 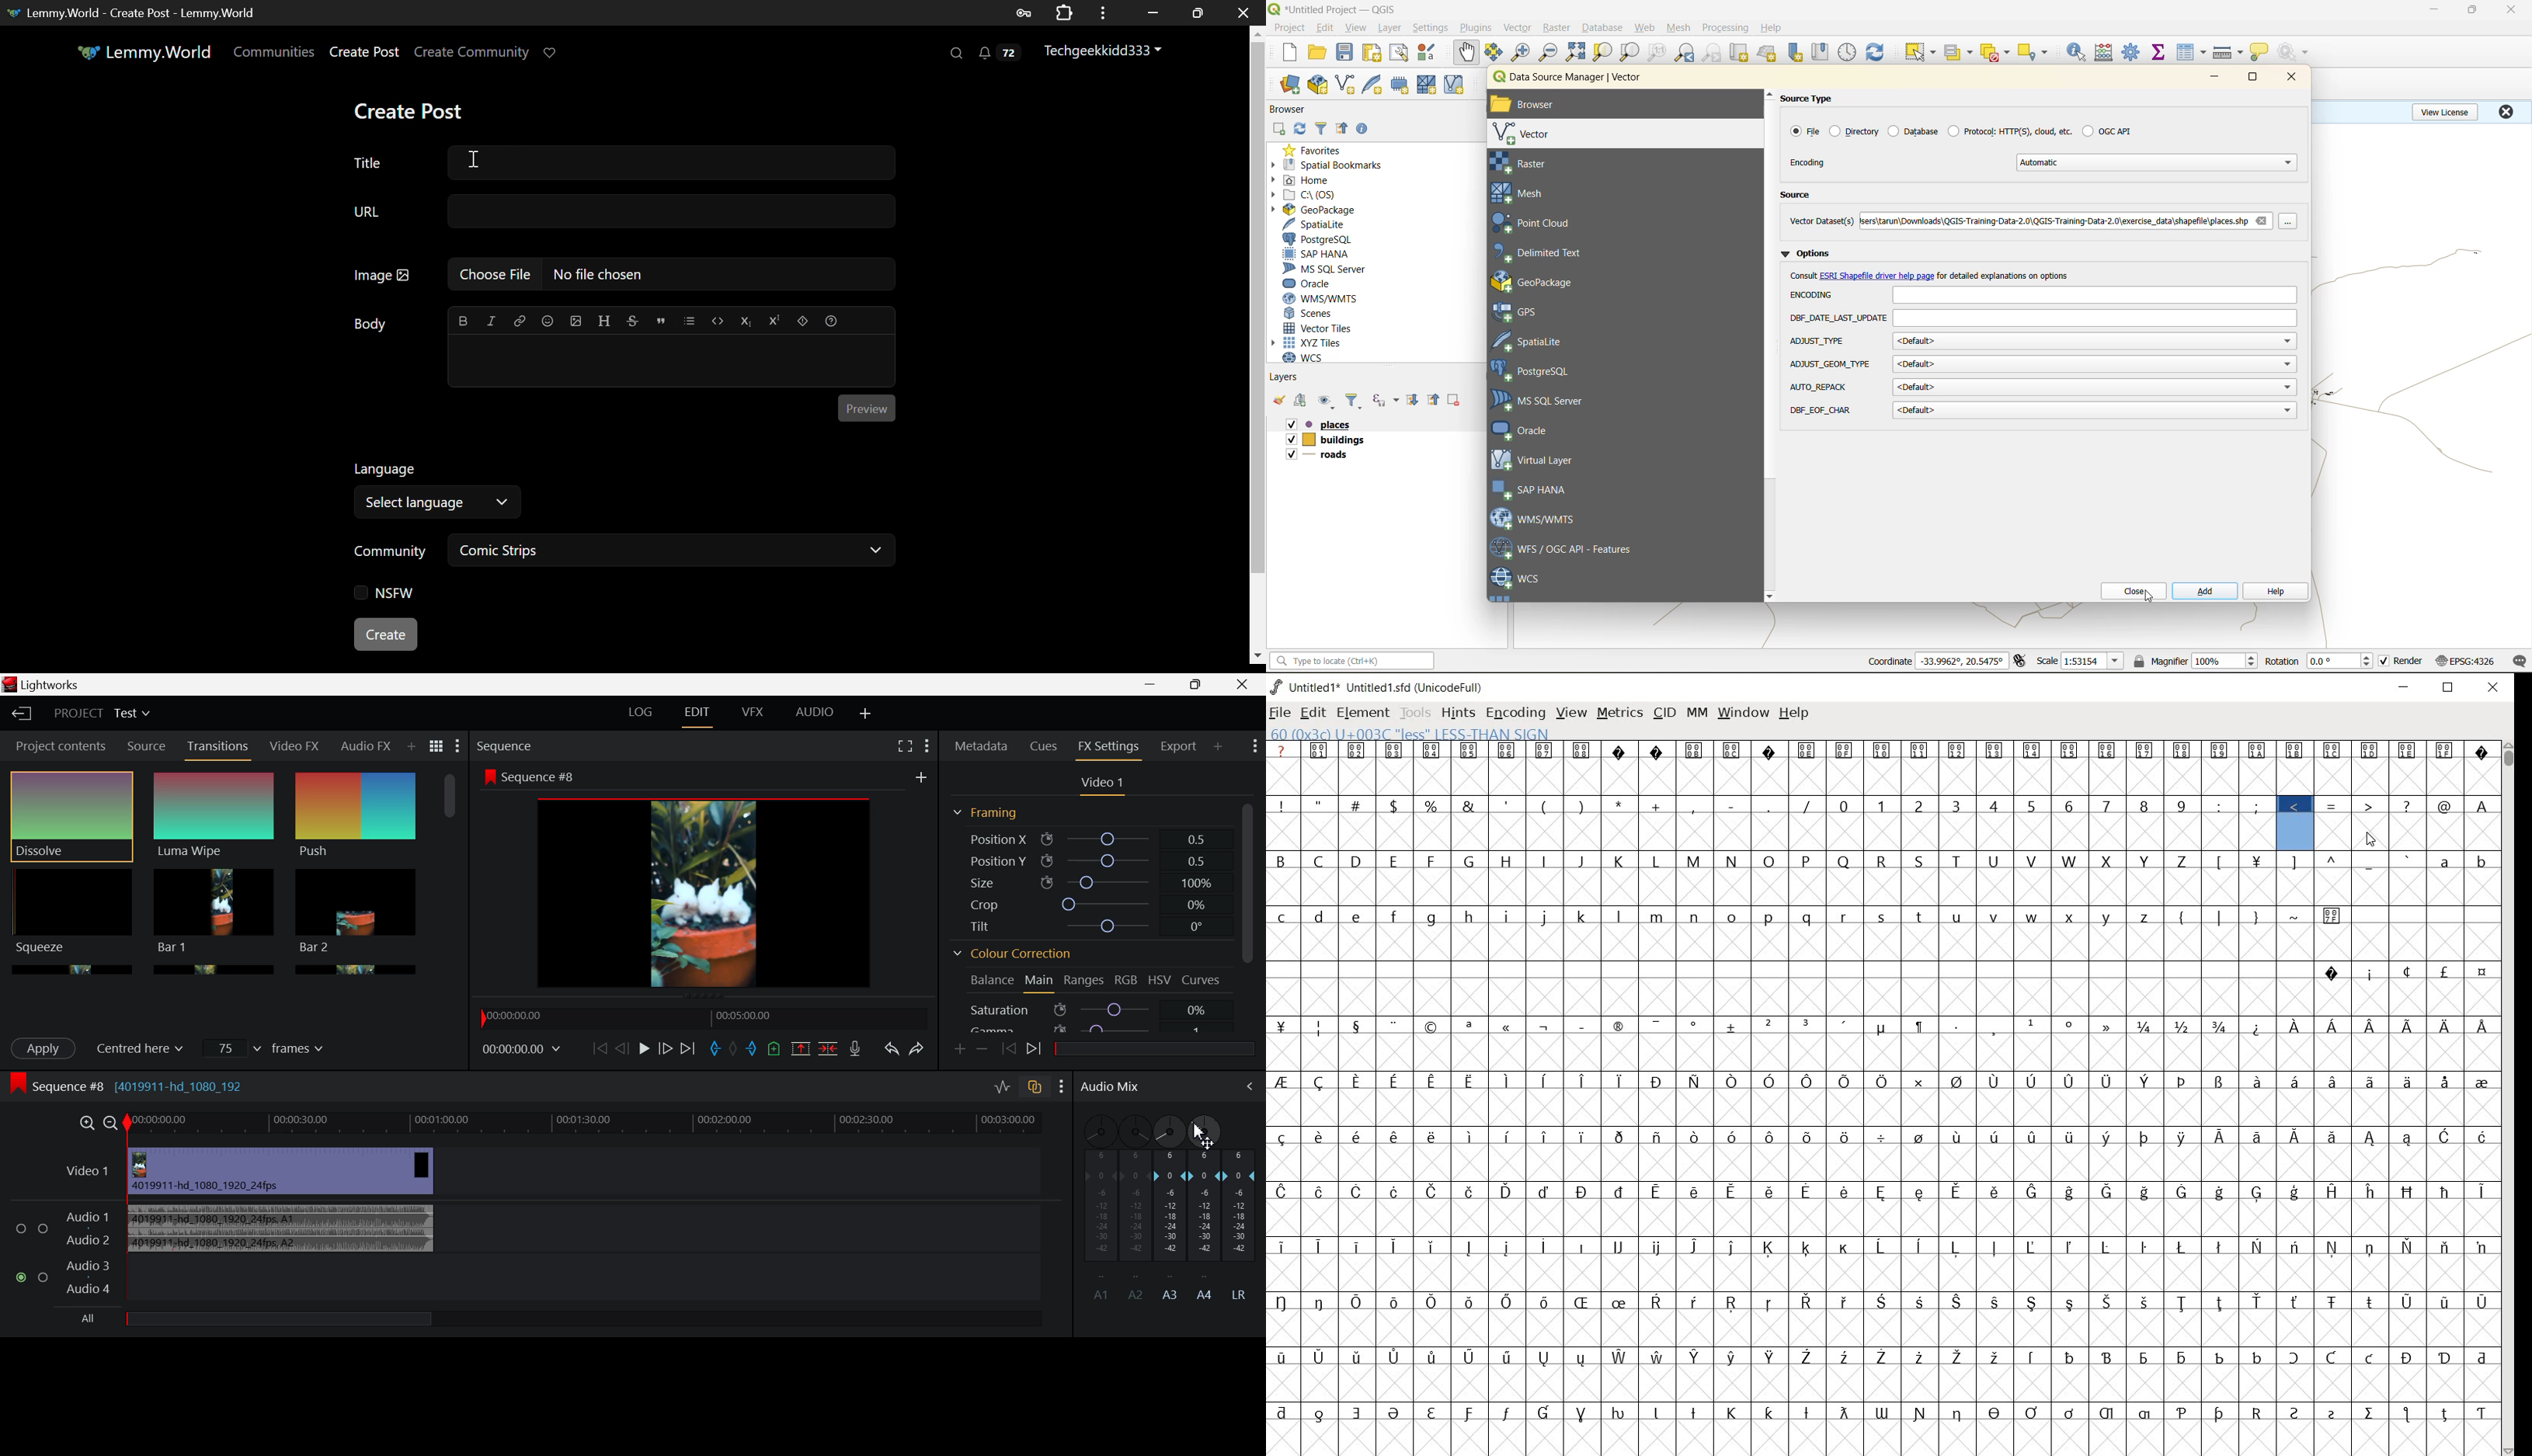 What do you see at coordinates (218, 750) in the screenshot?
I see `Transitions Panel Open` at bounding box center [218, 750].